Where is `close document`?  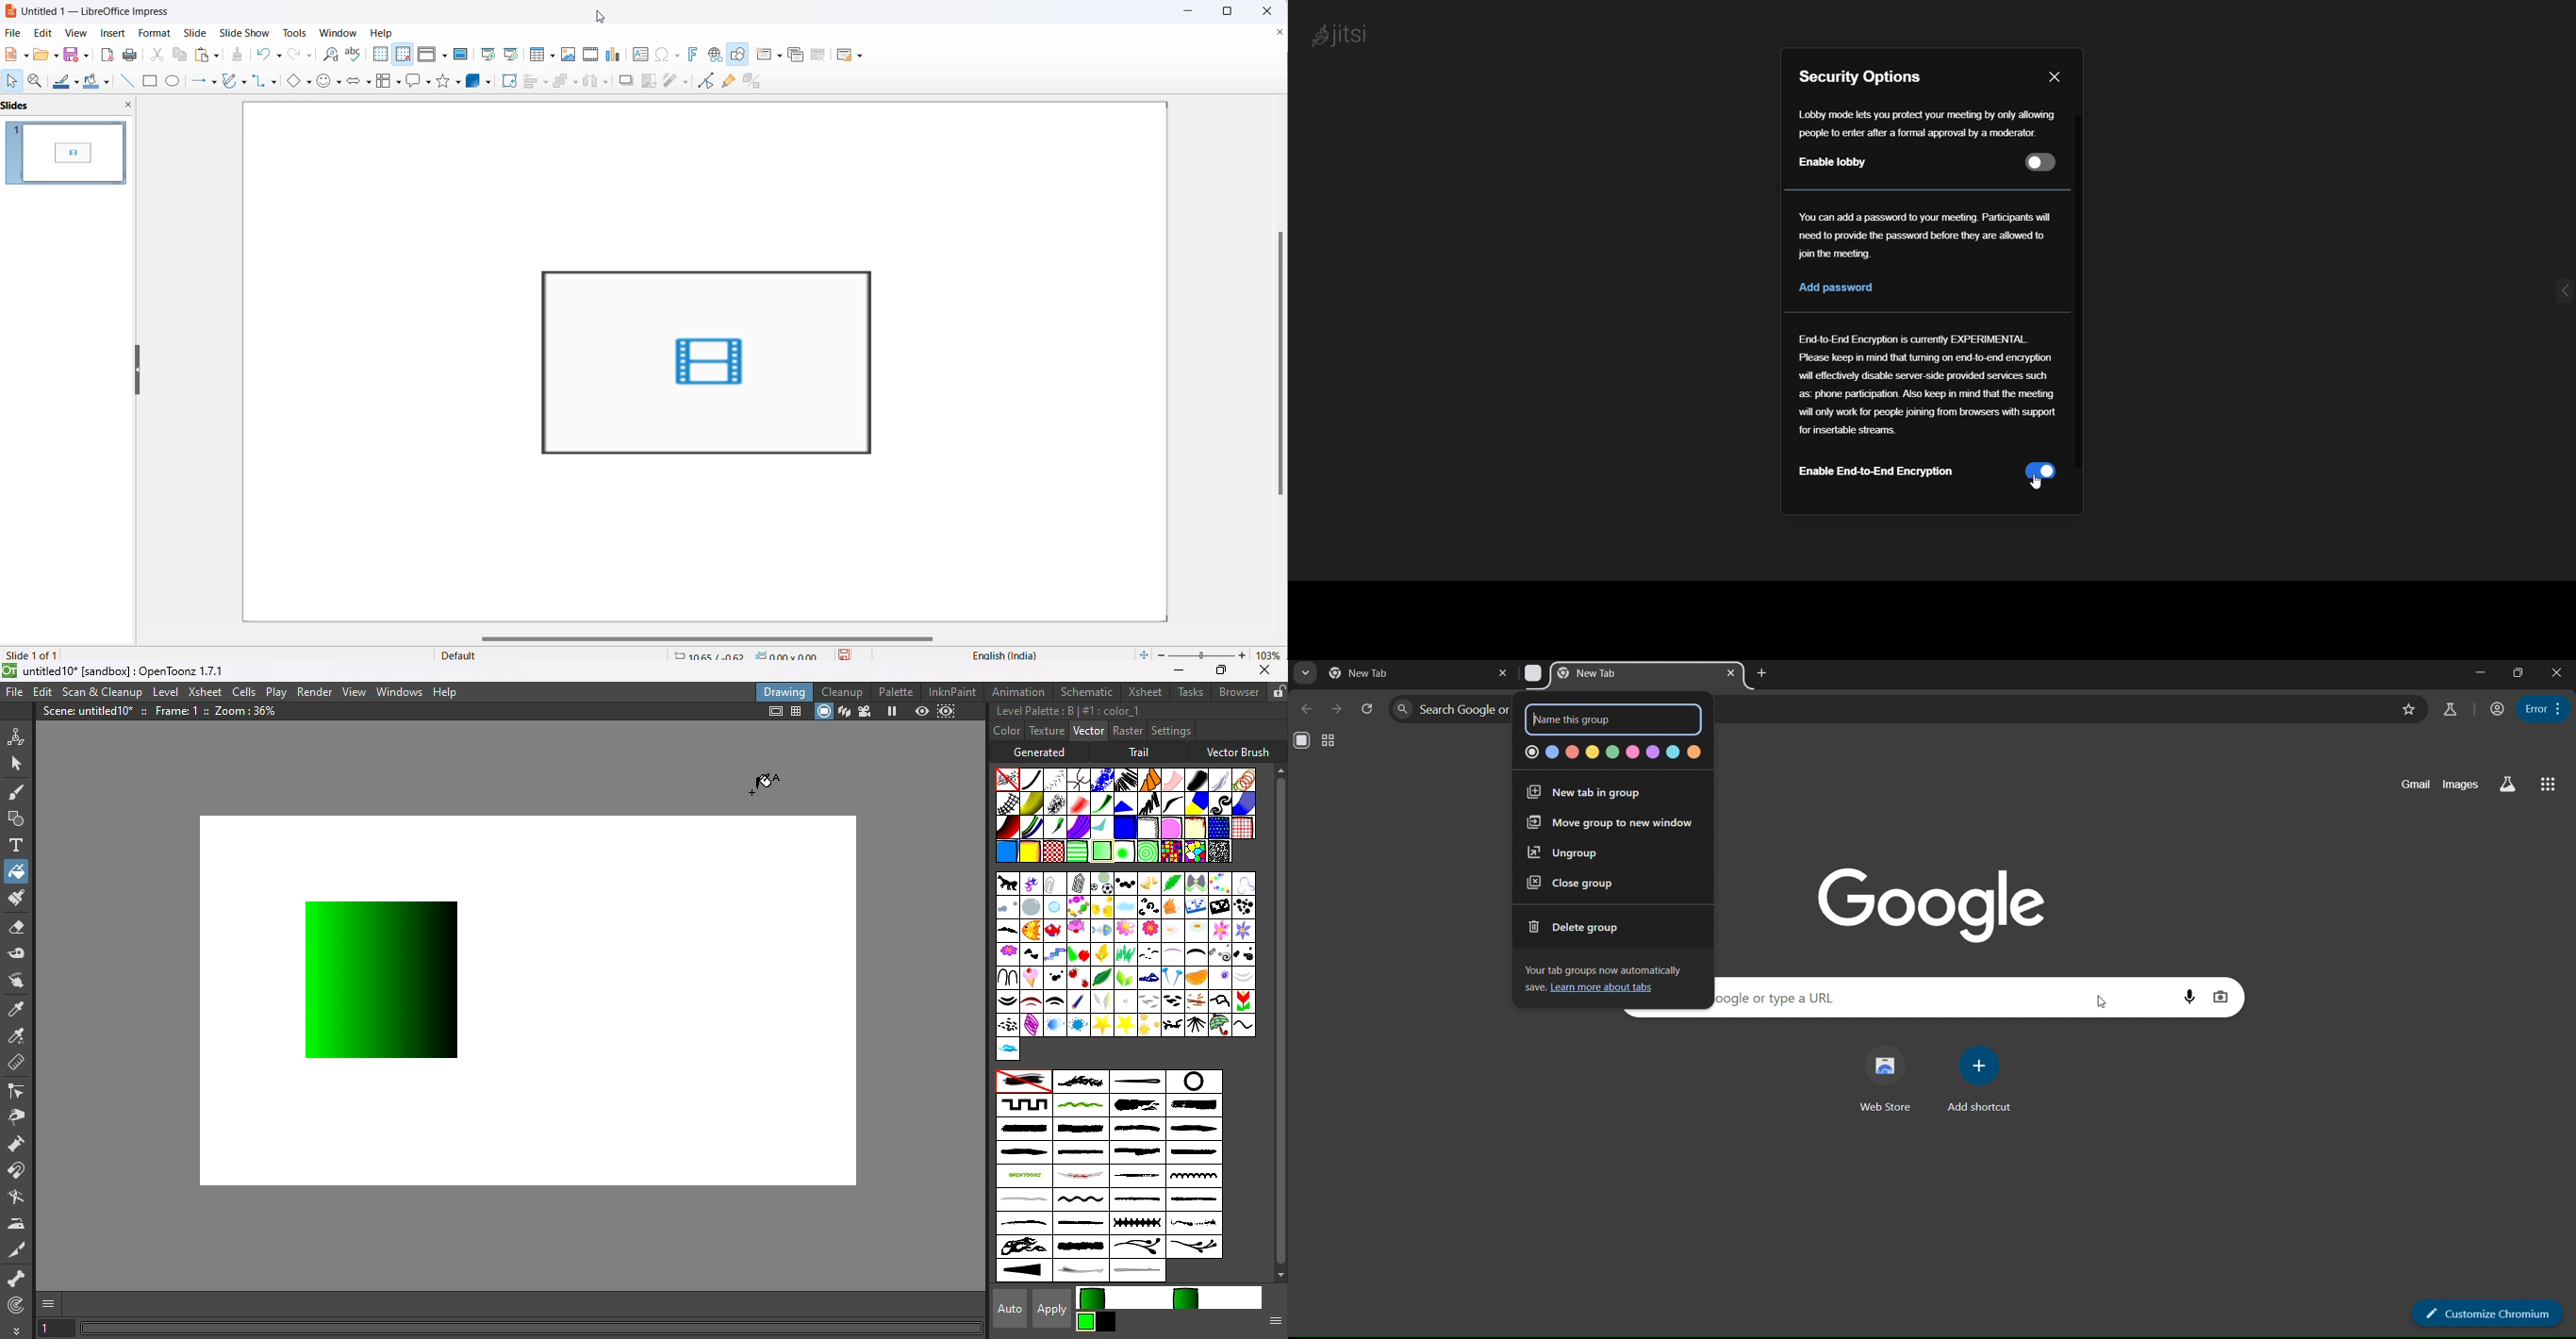 close document is located at coordinates (1277, 35).